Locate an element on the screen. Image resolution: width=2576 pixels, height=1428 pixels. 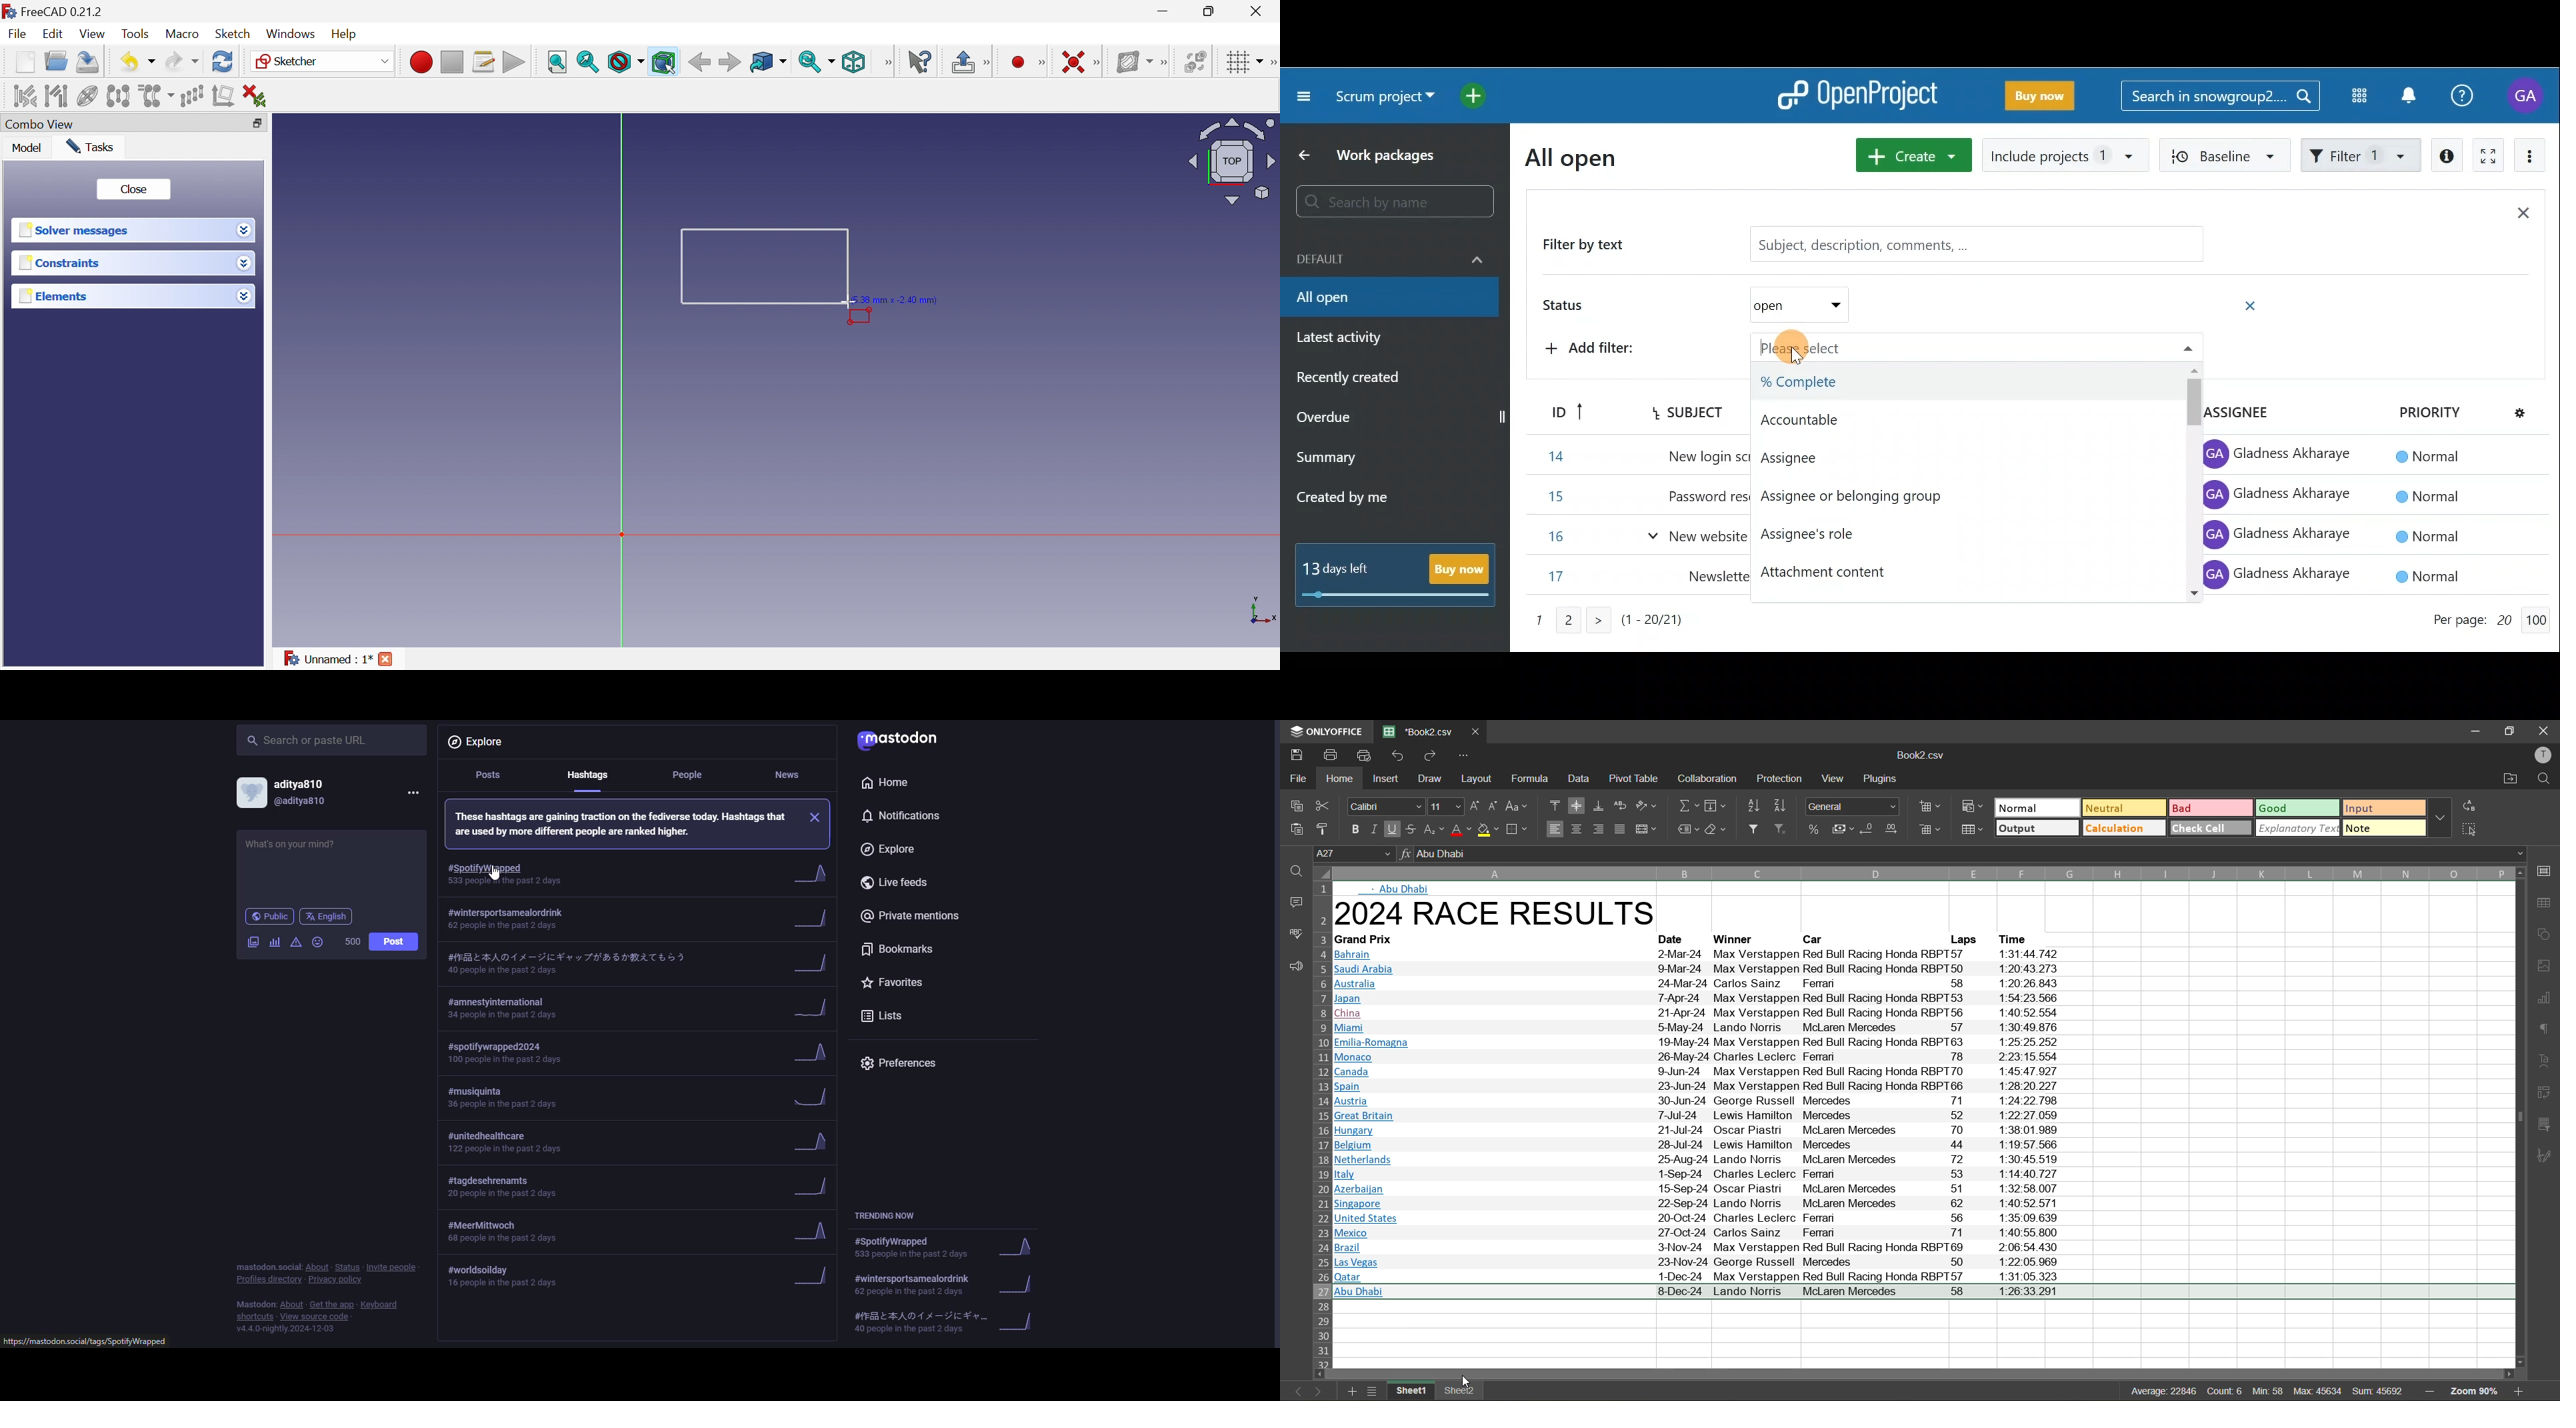
Status is located at coordinates (1716, 307).